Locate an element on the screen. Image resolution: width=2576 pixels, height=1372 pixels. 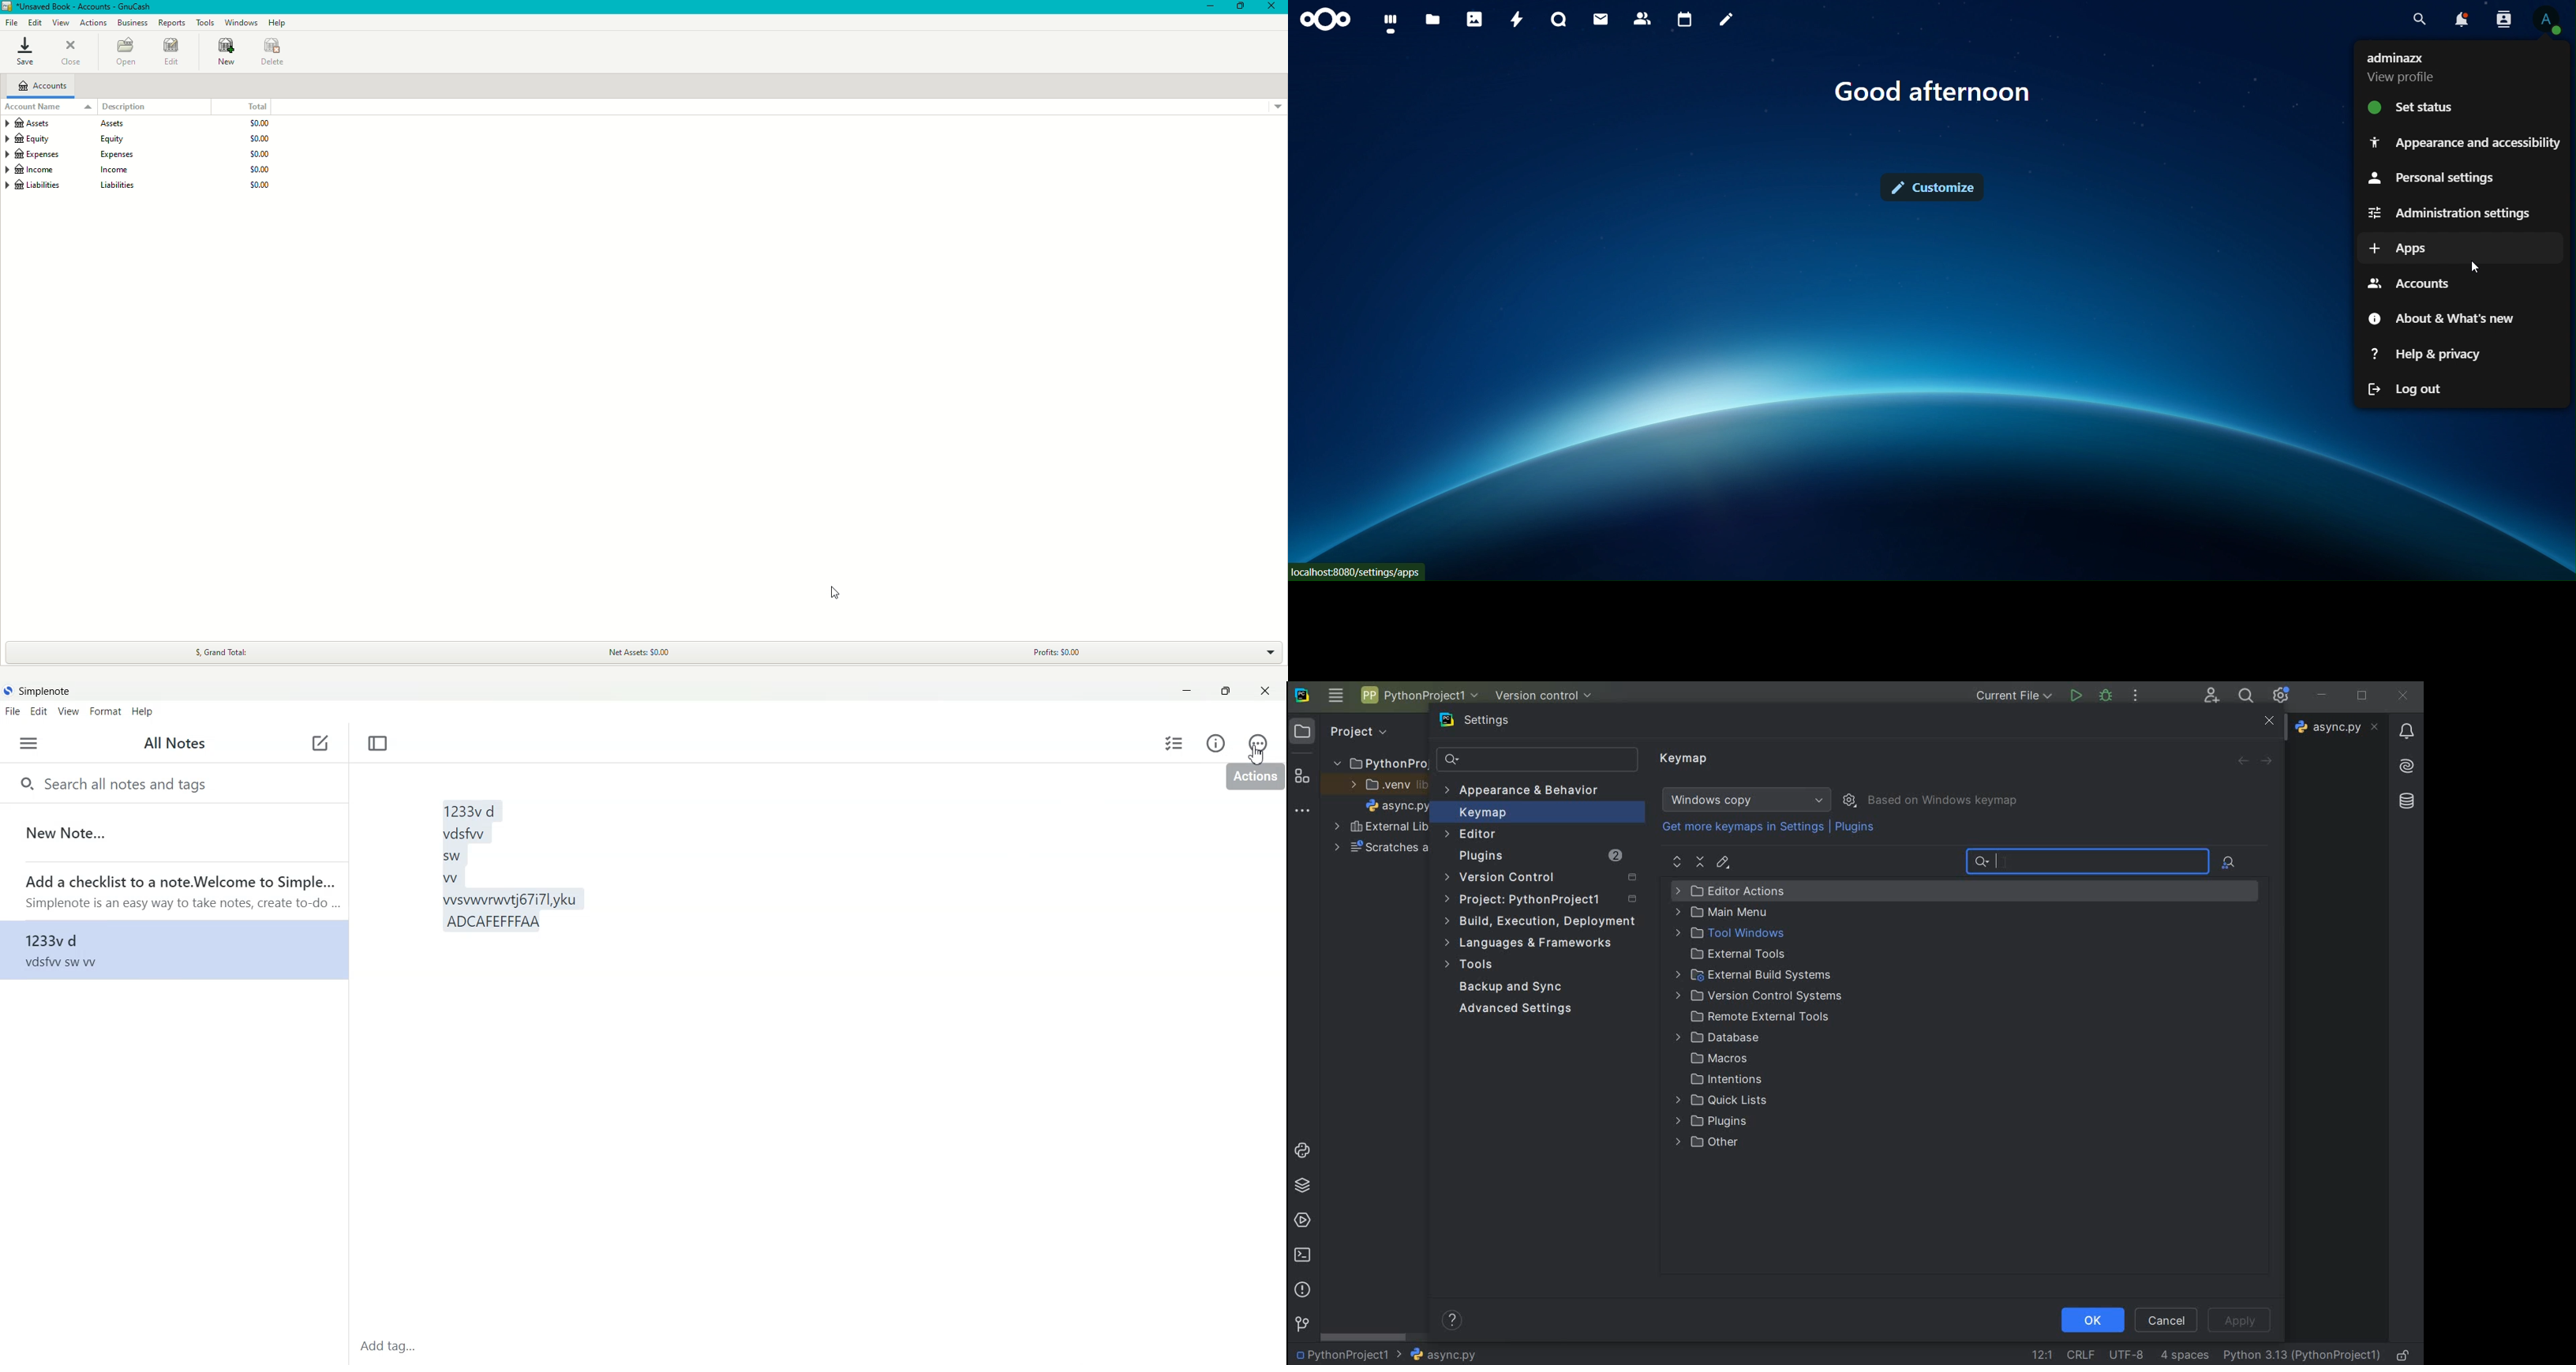
localhost:8000/settings/apps is located at coordinates (1356, 572).